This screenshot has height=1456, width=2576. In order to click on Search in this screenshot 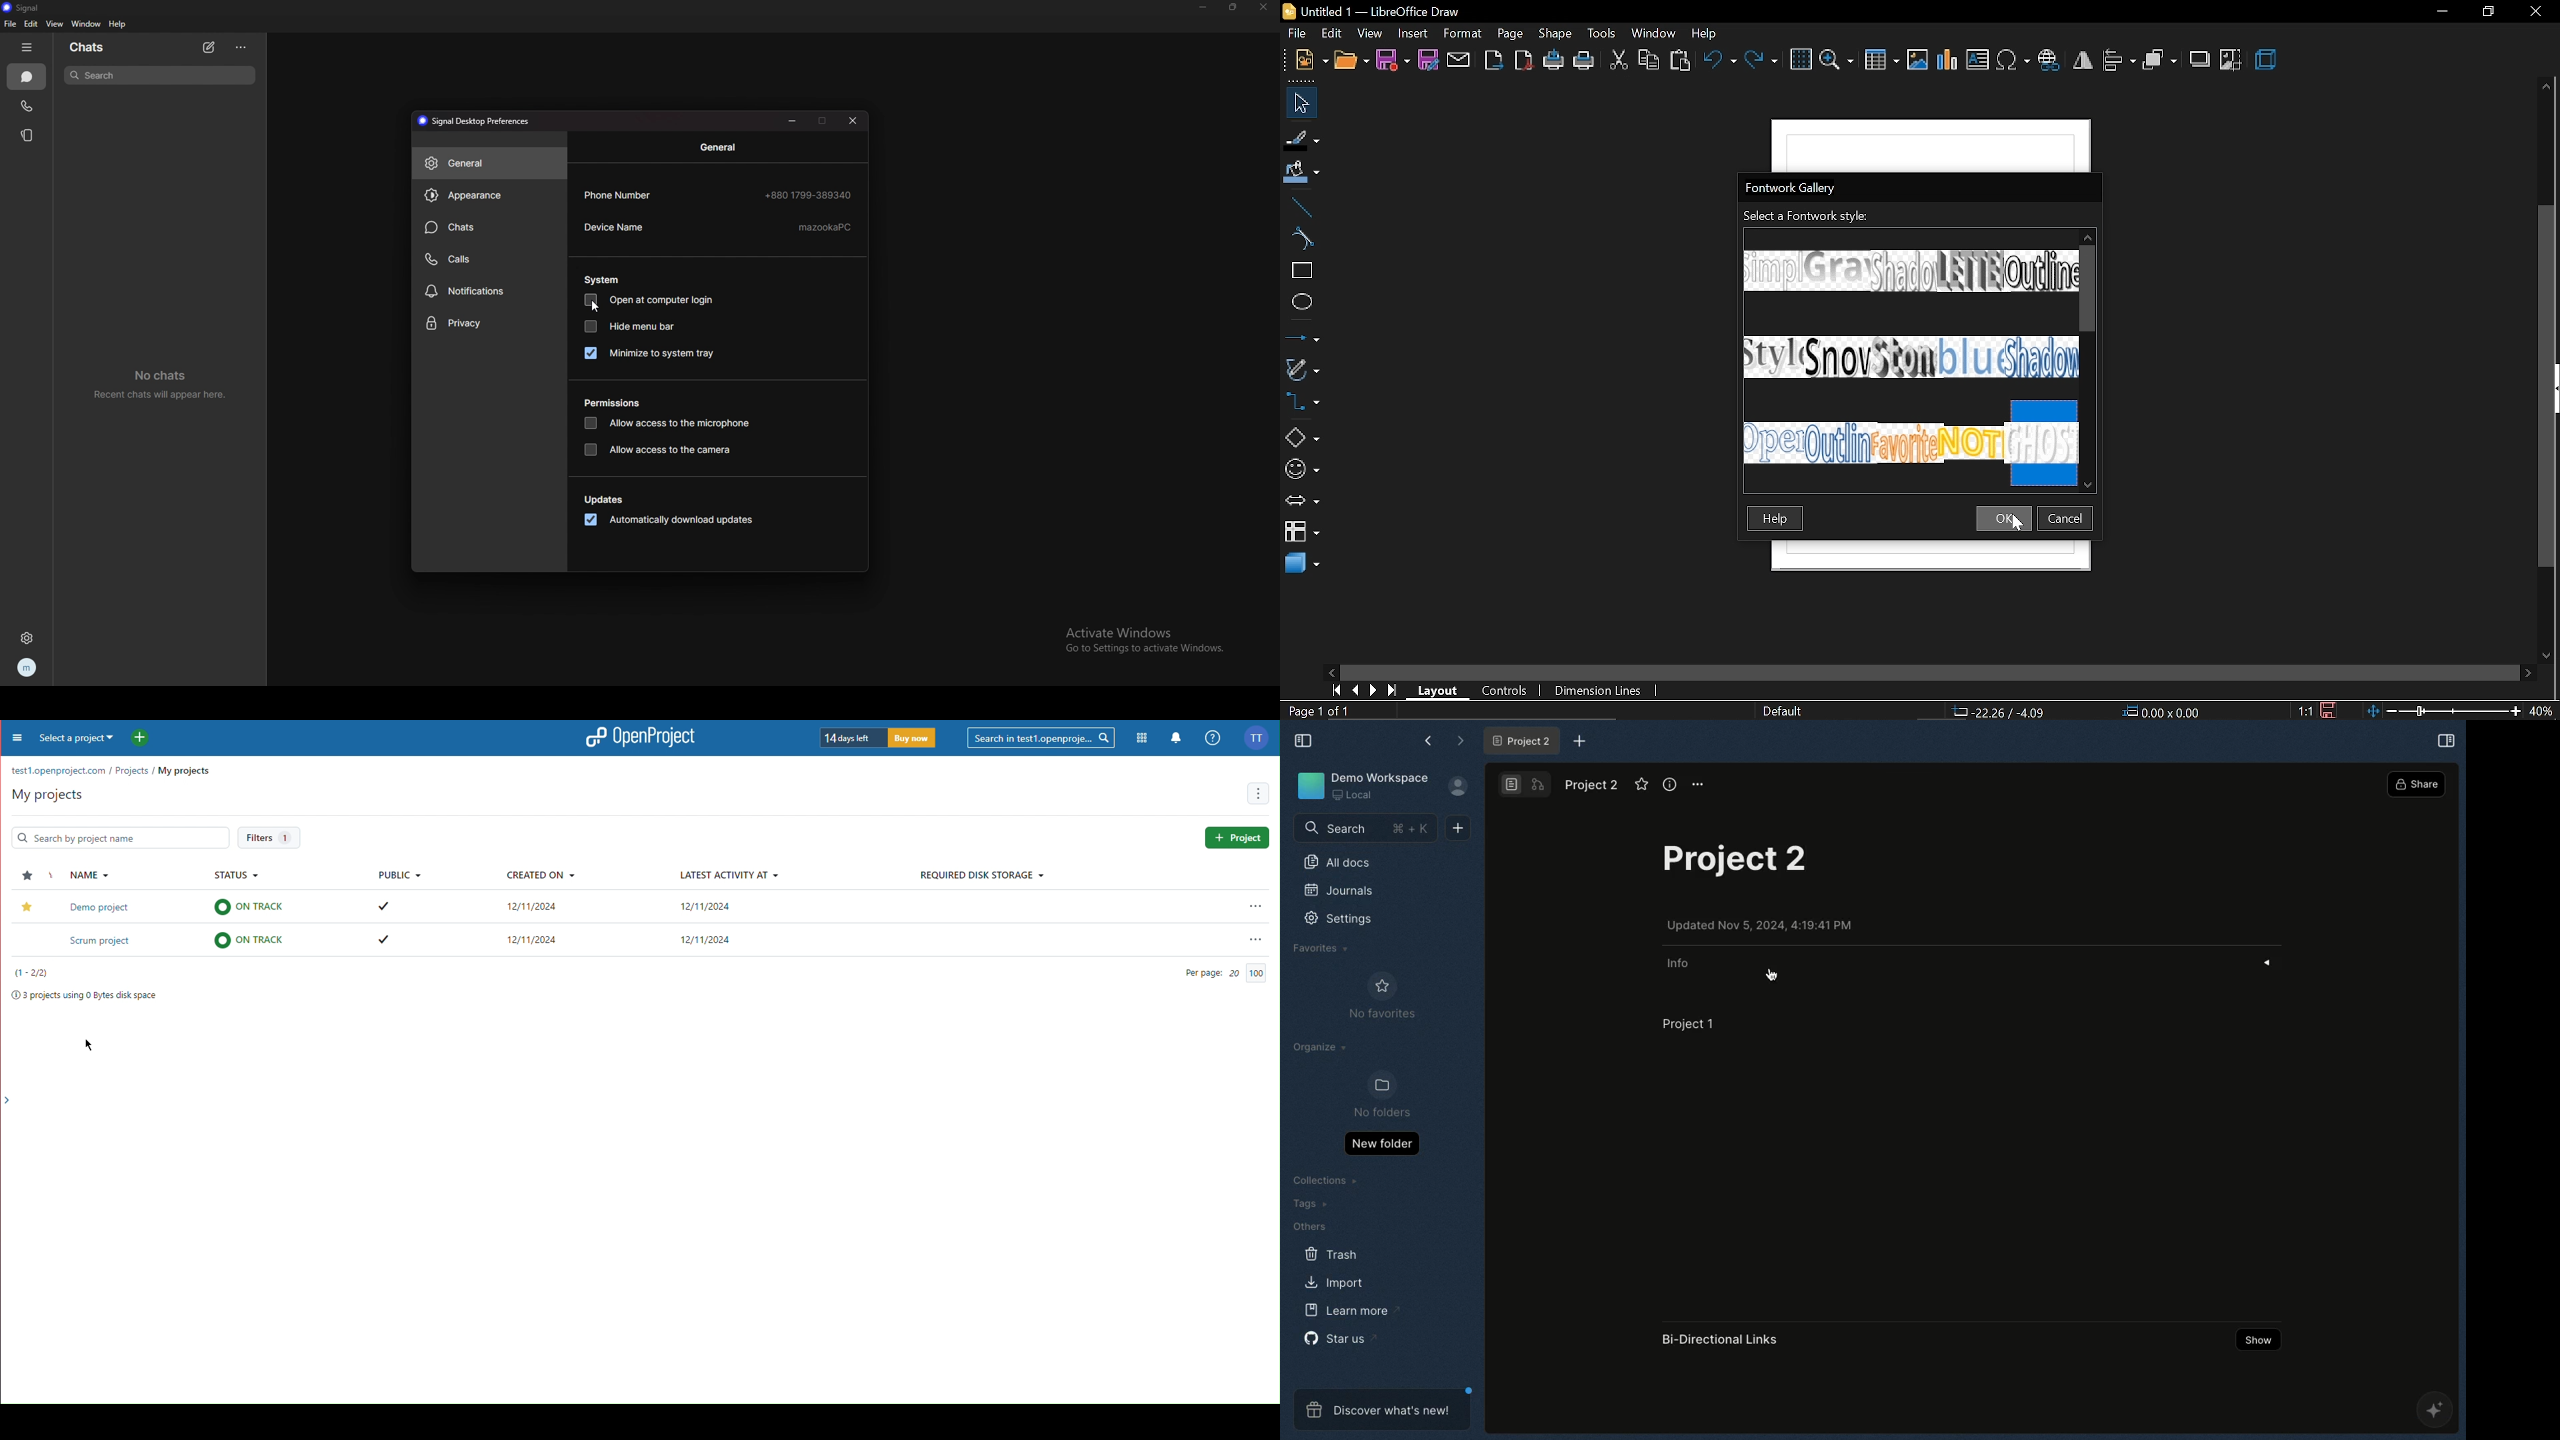, I will do `click(1362, 829)`.